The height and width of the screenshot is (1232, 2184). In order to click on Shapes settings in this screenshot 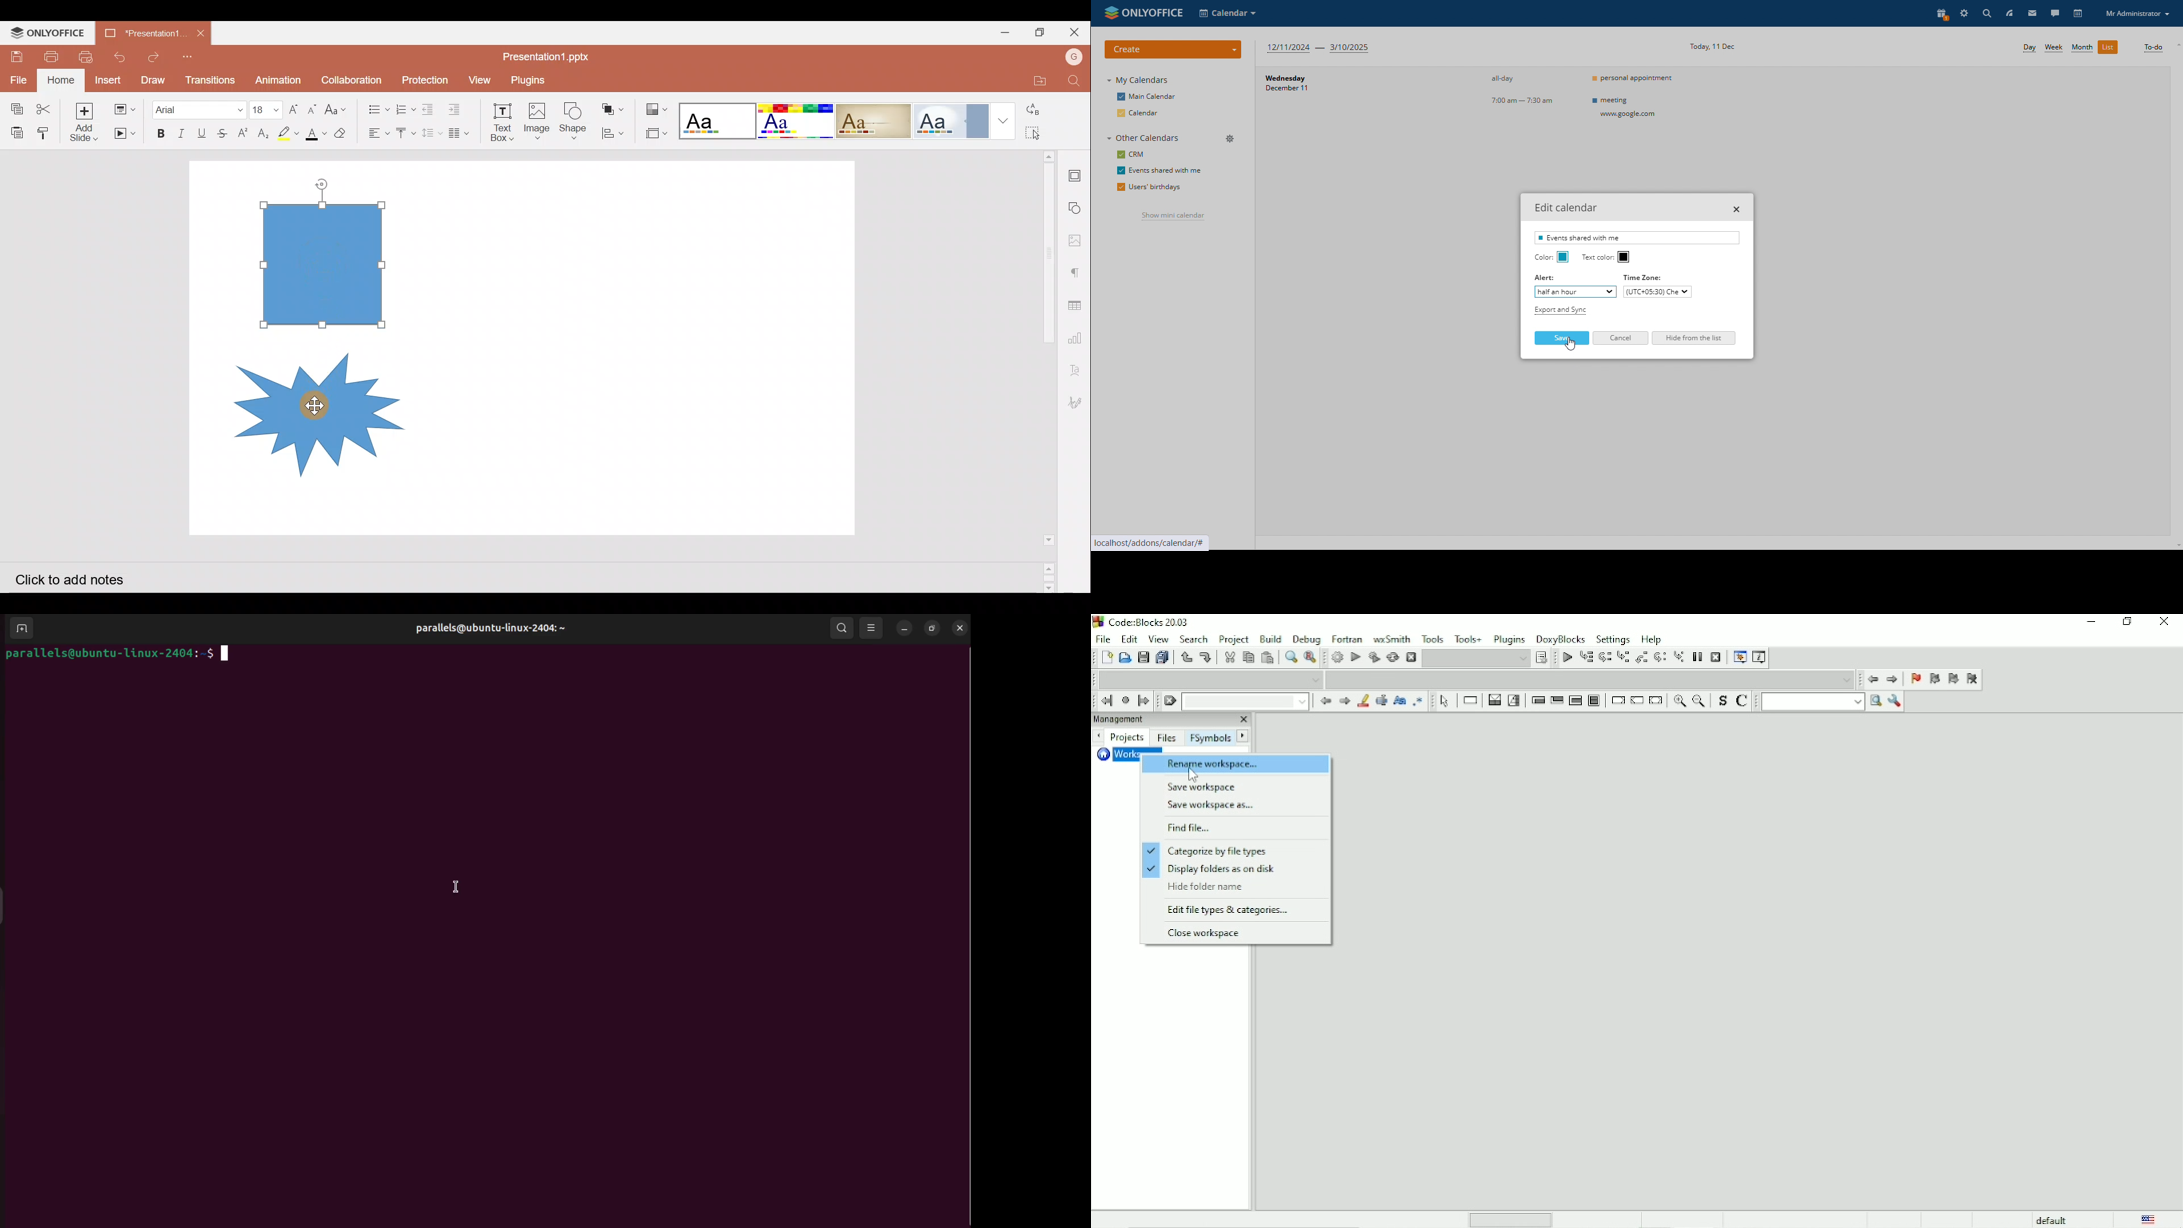, I will do `click(1077, 205)`.